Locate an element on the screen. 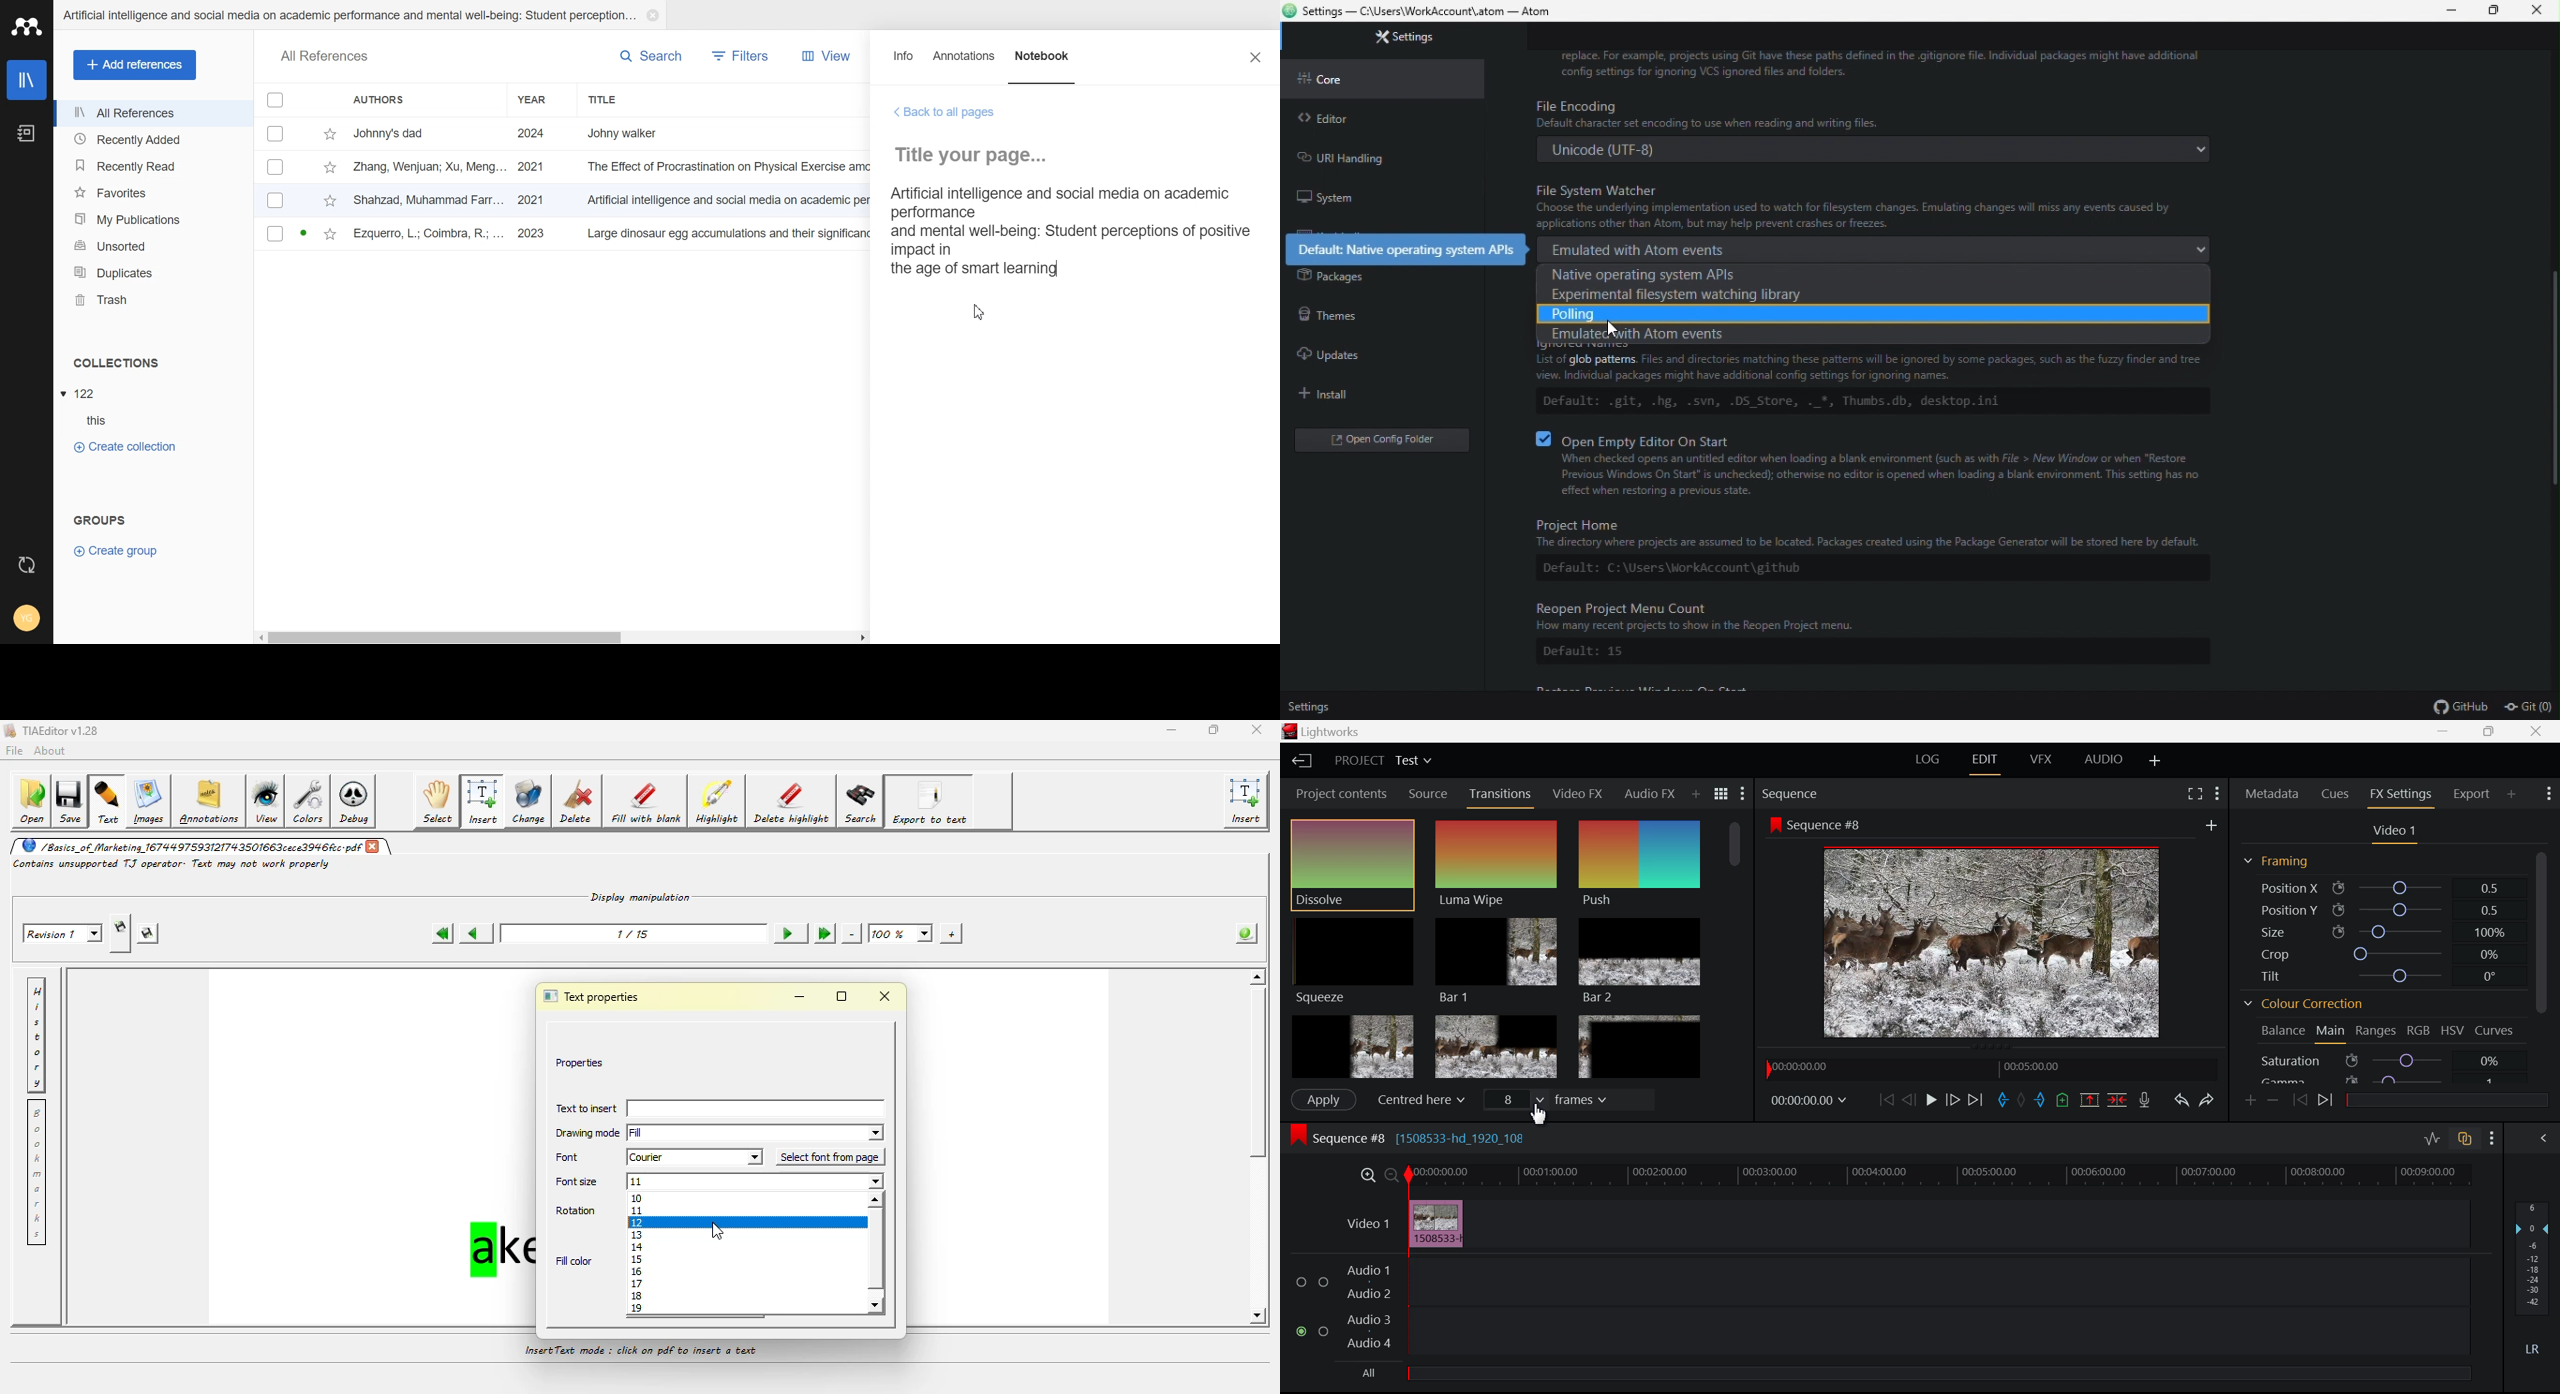 Image resolution: width=2576 pixels, height=1400 pixels. debug is located at coordinates (357, 803).